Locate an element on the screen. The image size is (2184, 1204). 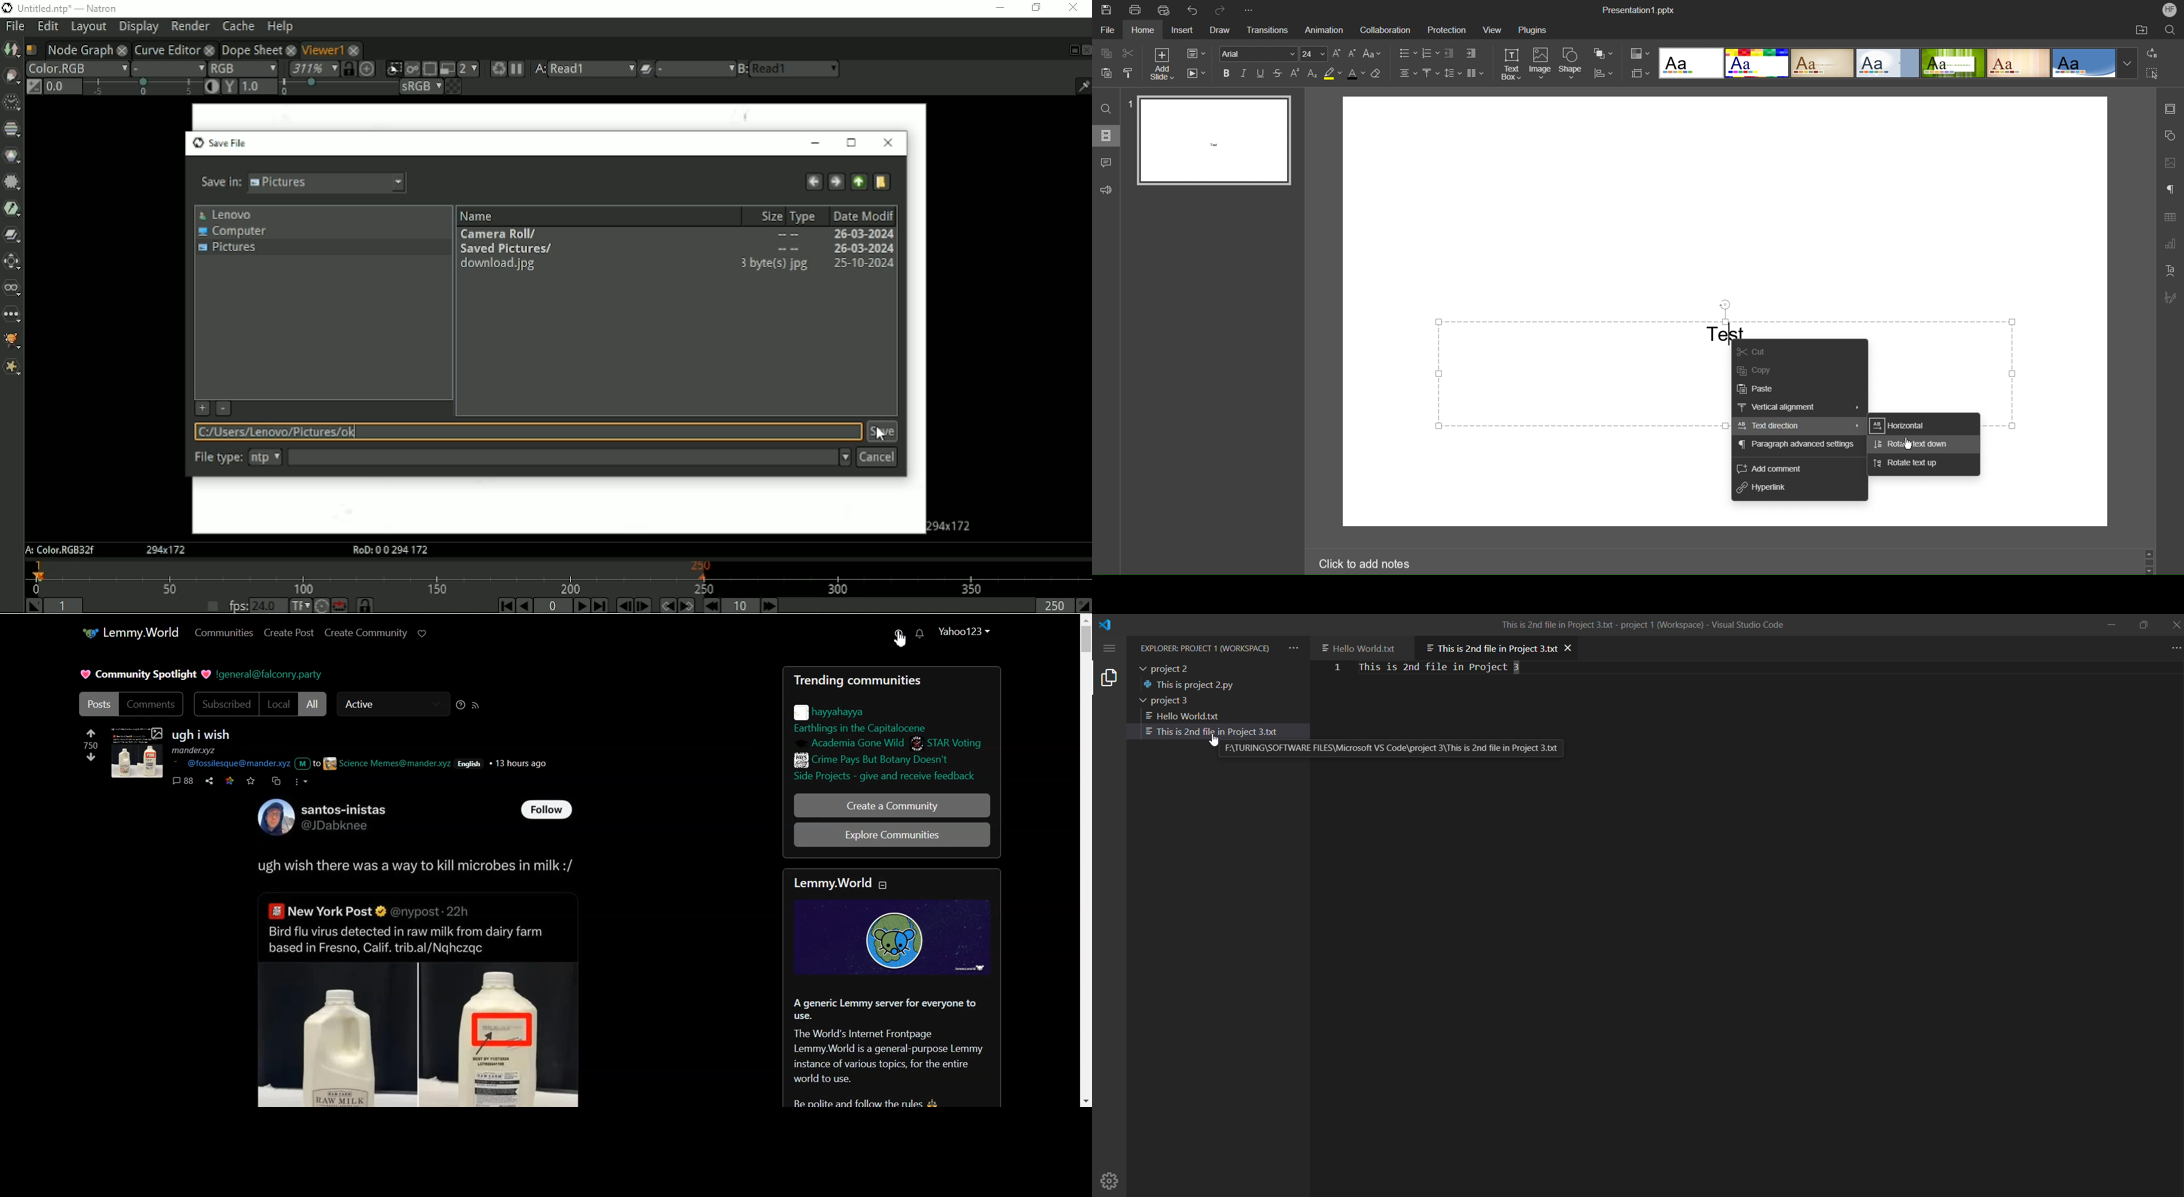
Line Spacing is located at coordinates (1453, 75).